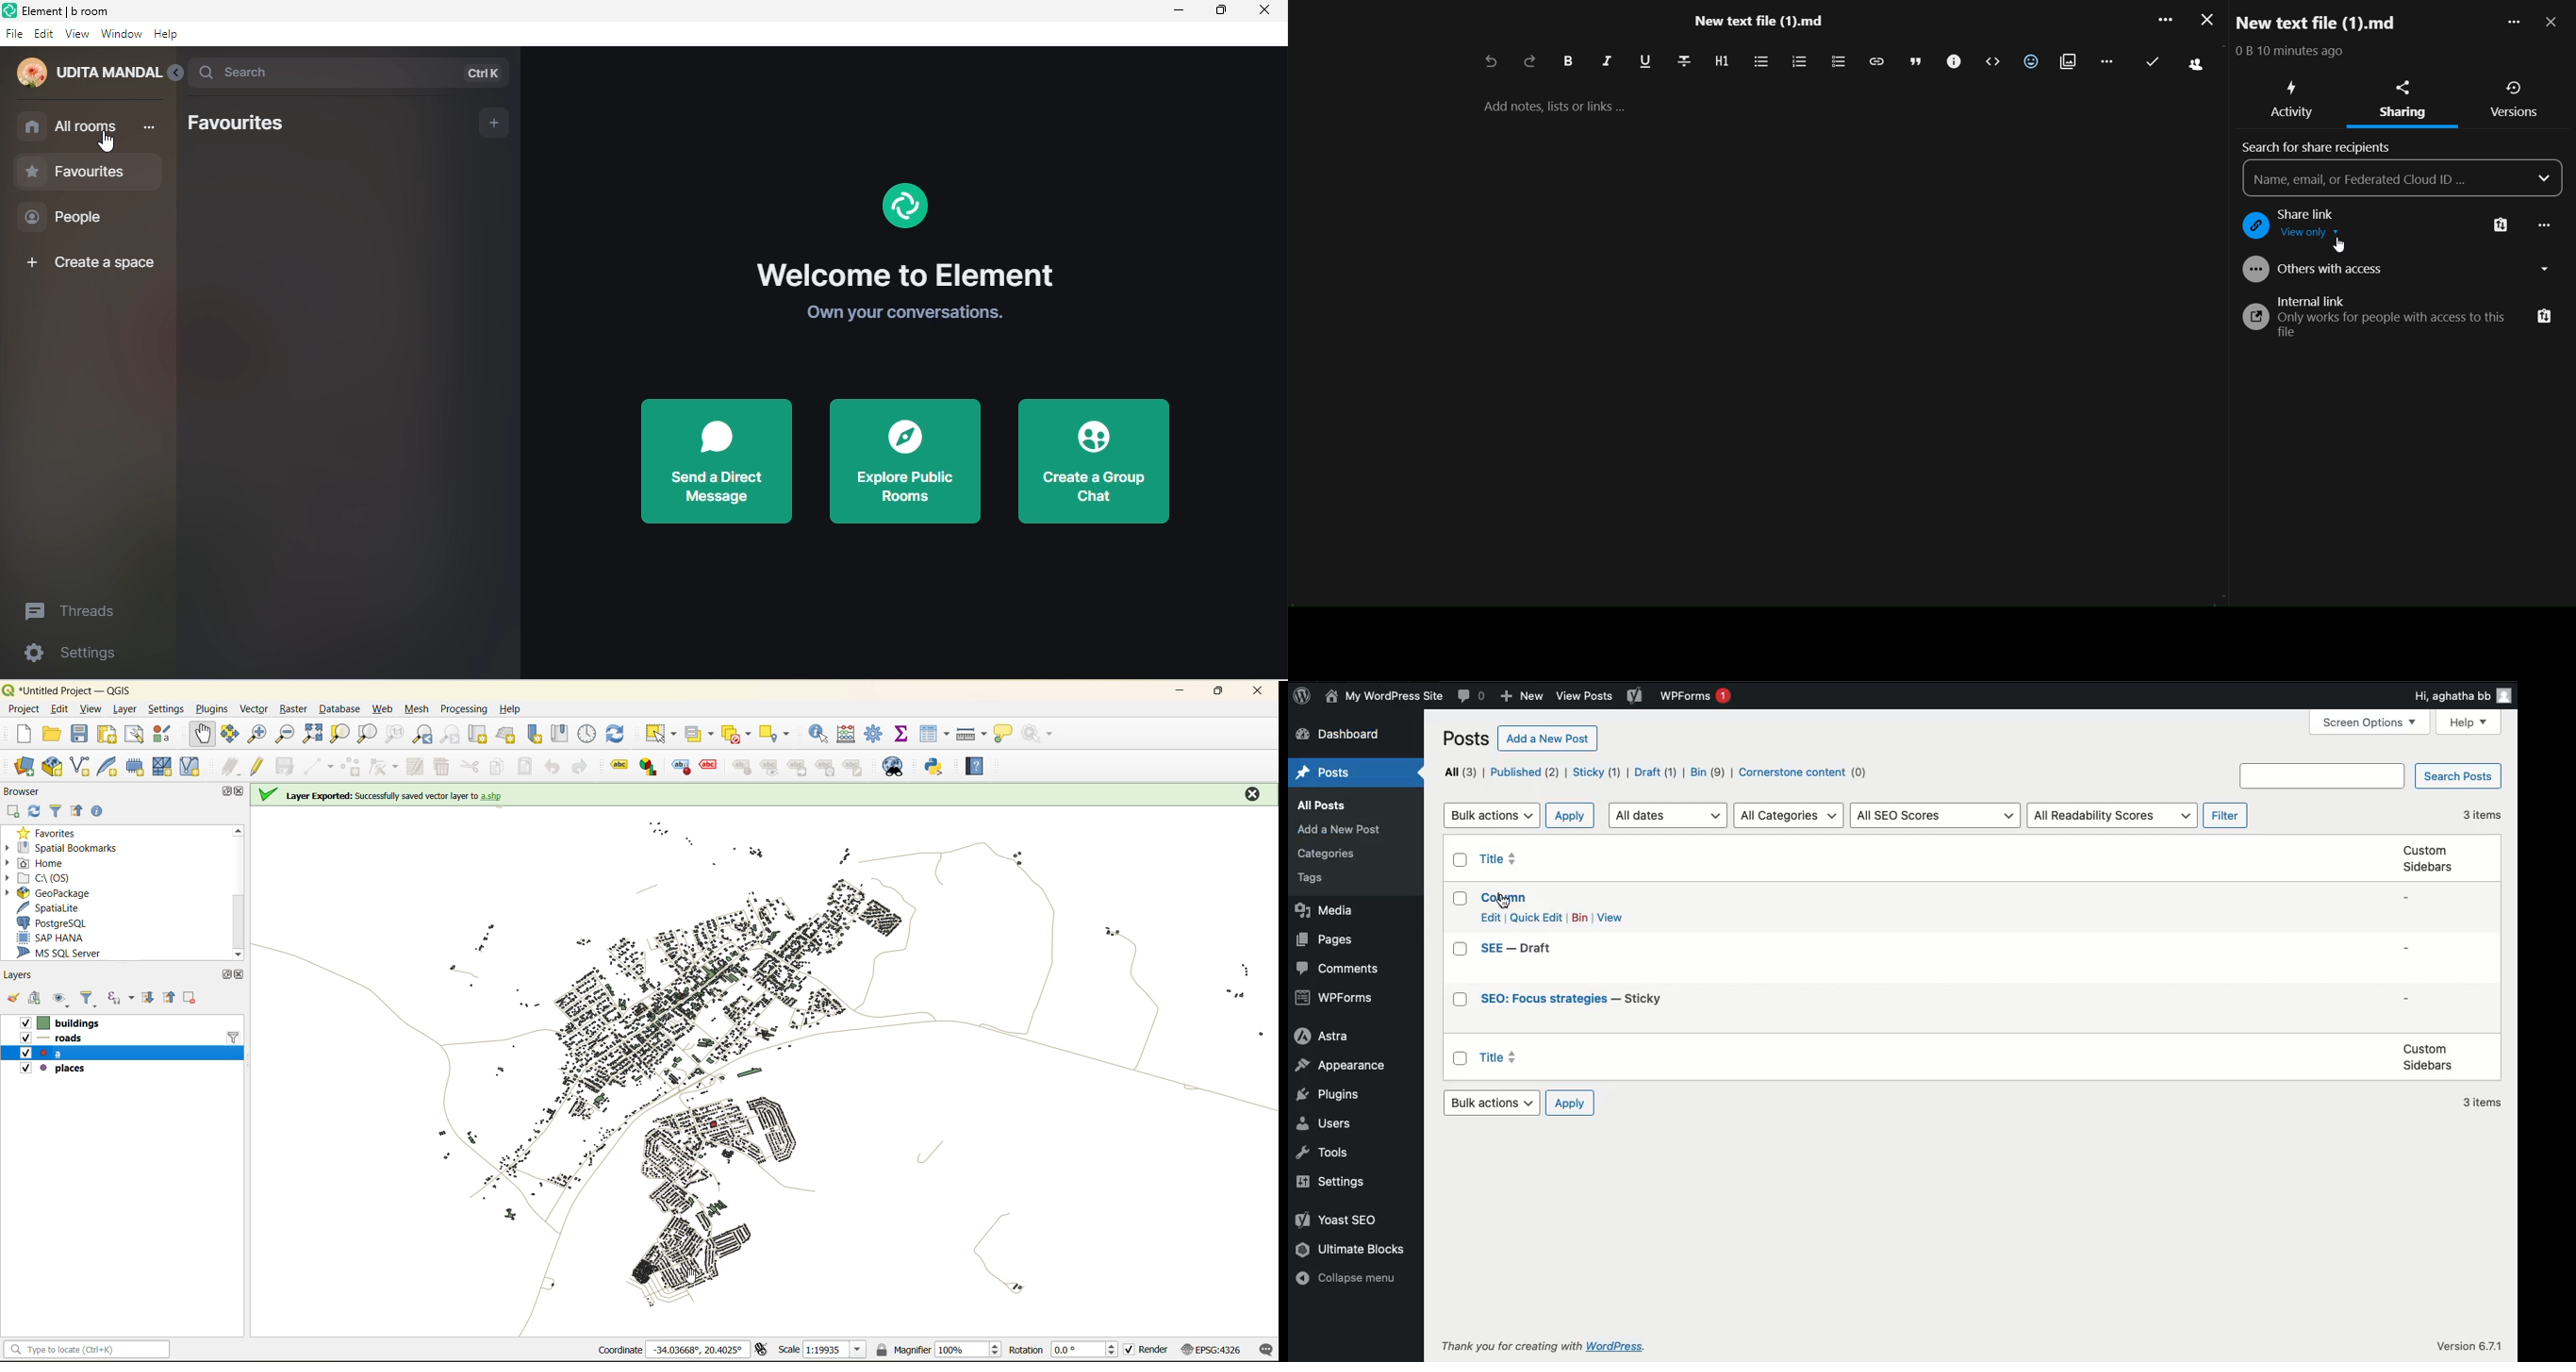 Image resolution: width=2576 pixels, height=1372 pixels. Describe the element at coordinates (827, 767) in the screenshot. I see `` at that location.